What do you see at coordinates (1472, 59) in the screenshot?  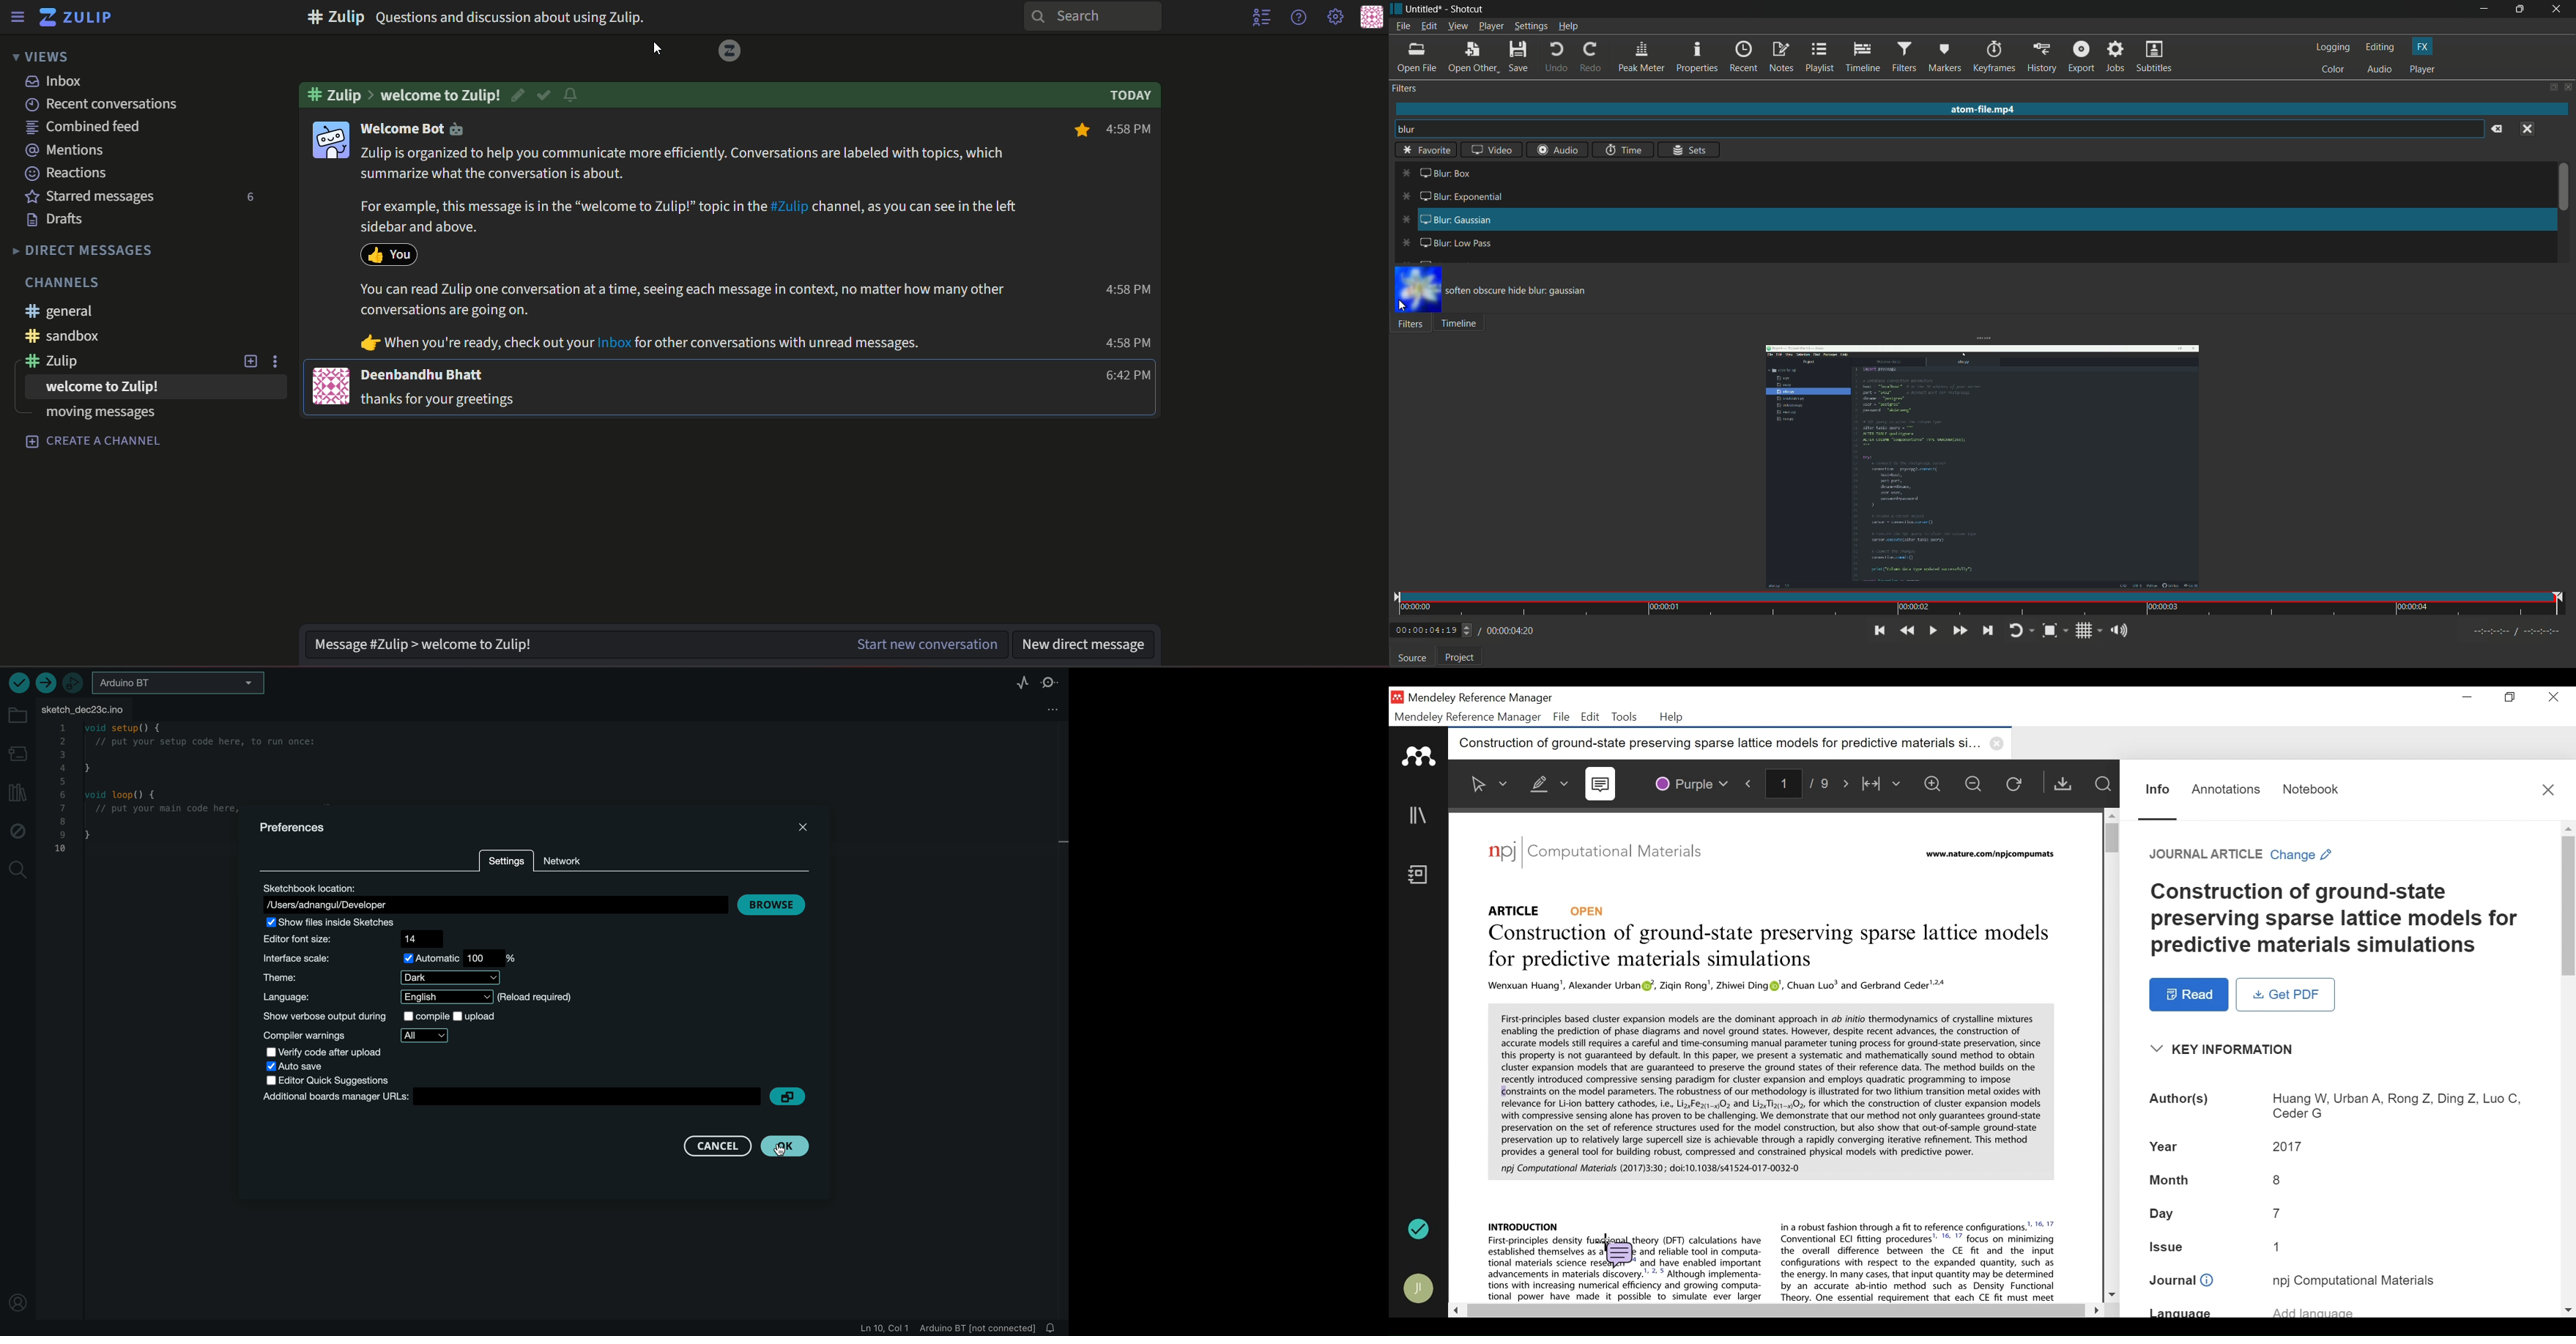 I see `open other` at bounding box center [1472, 59].